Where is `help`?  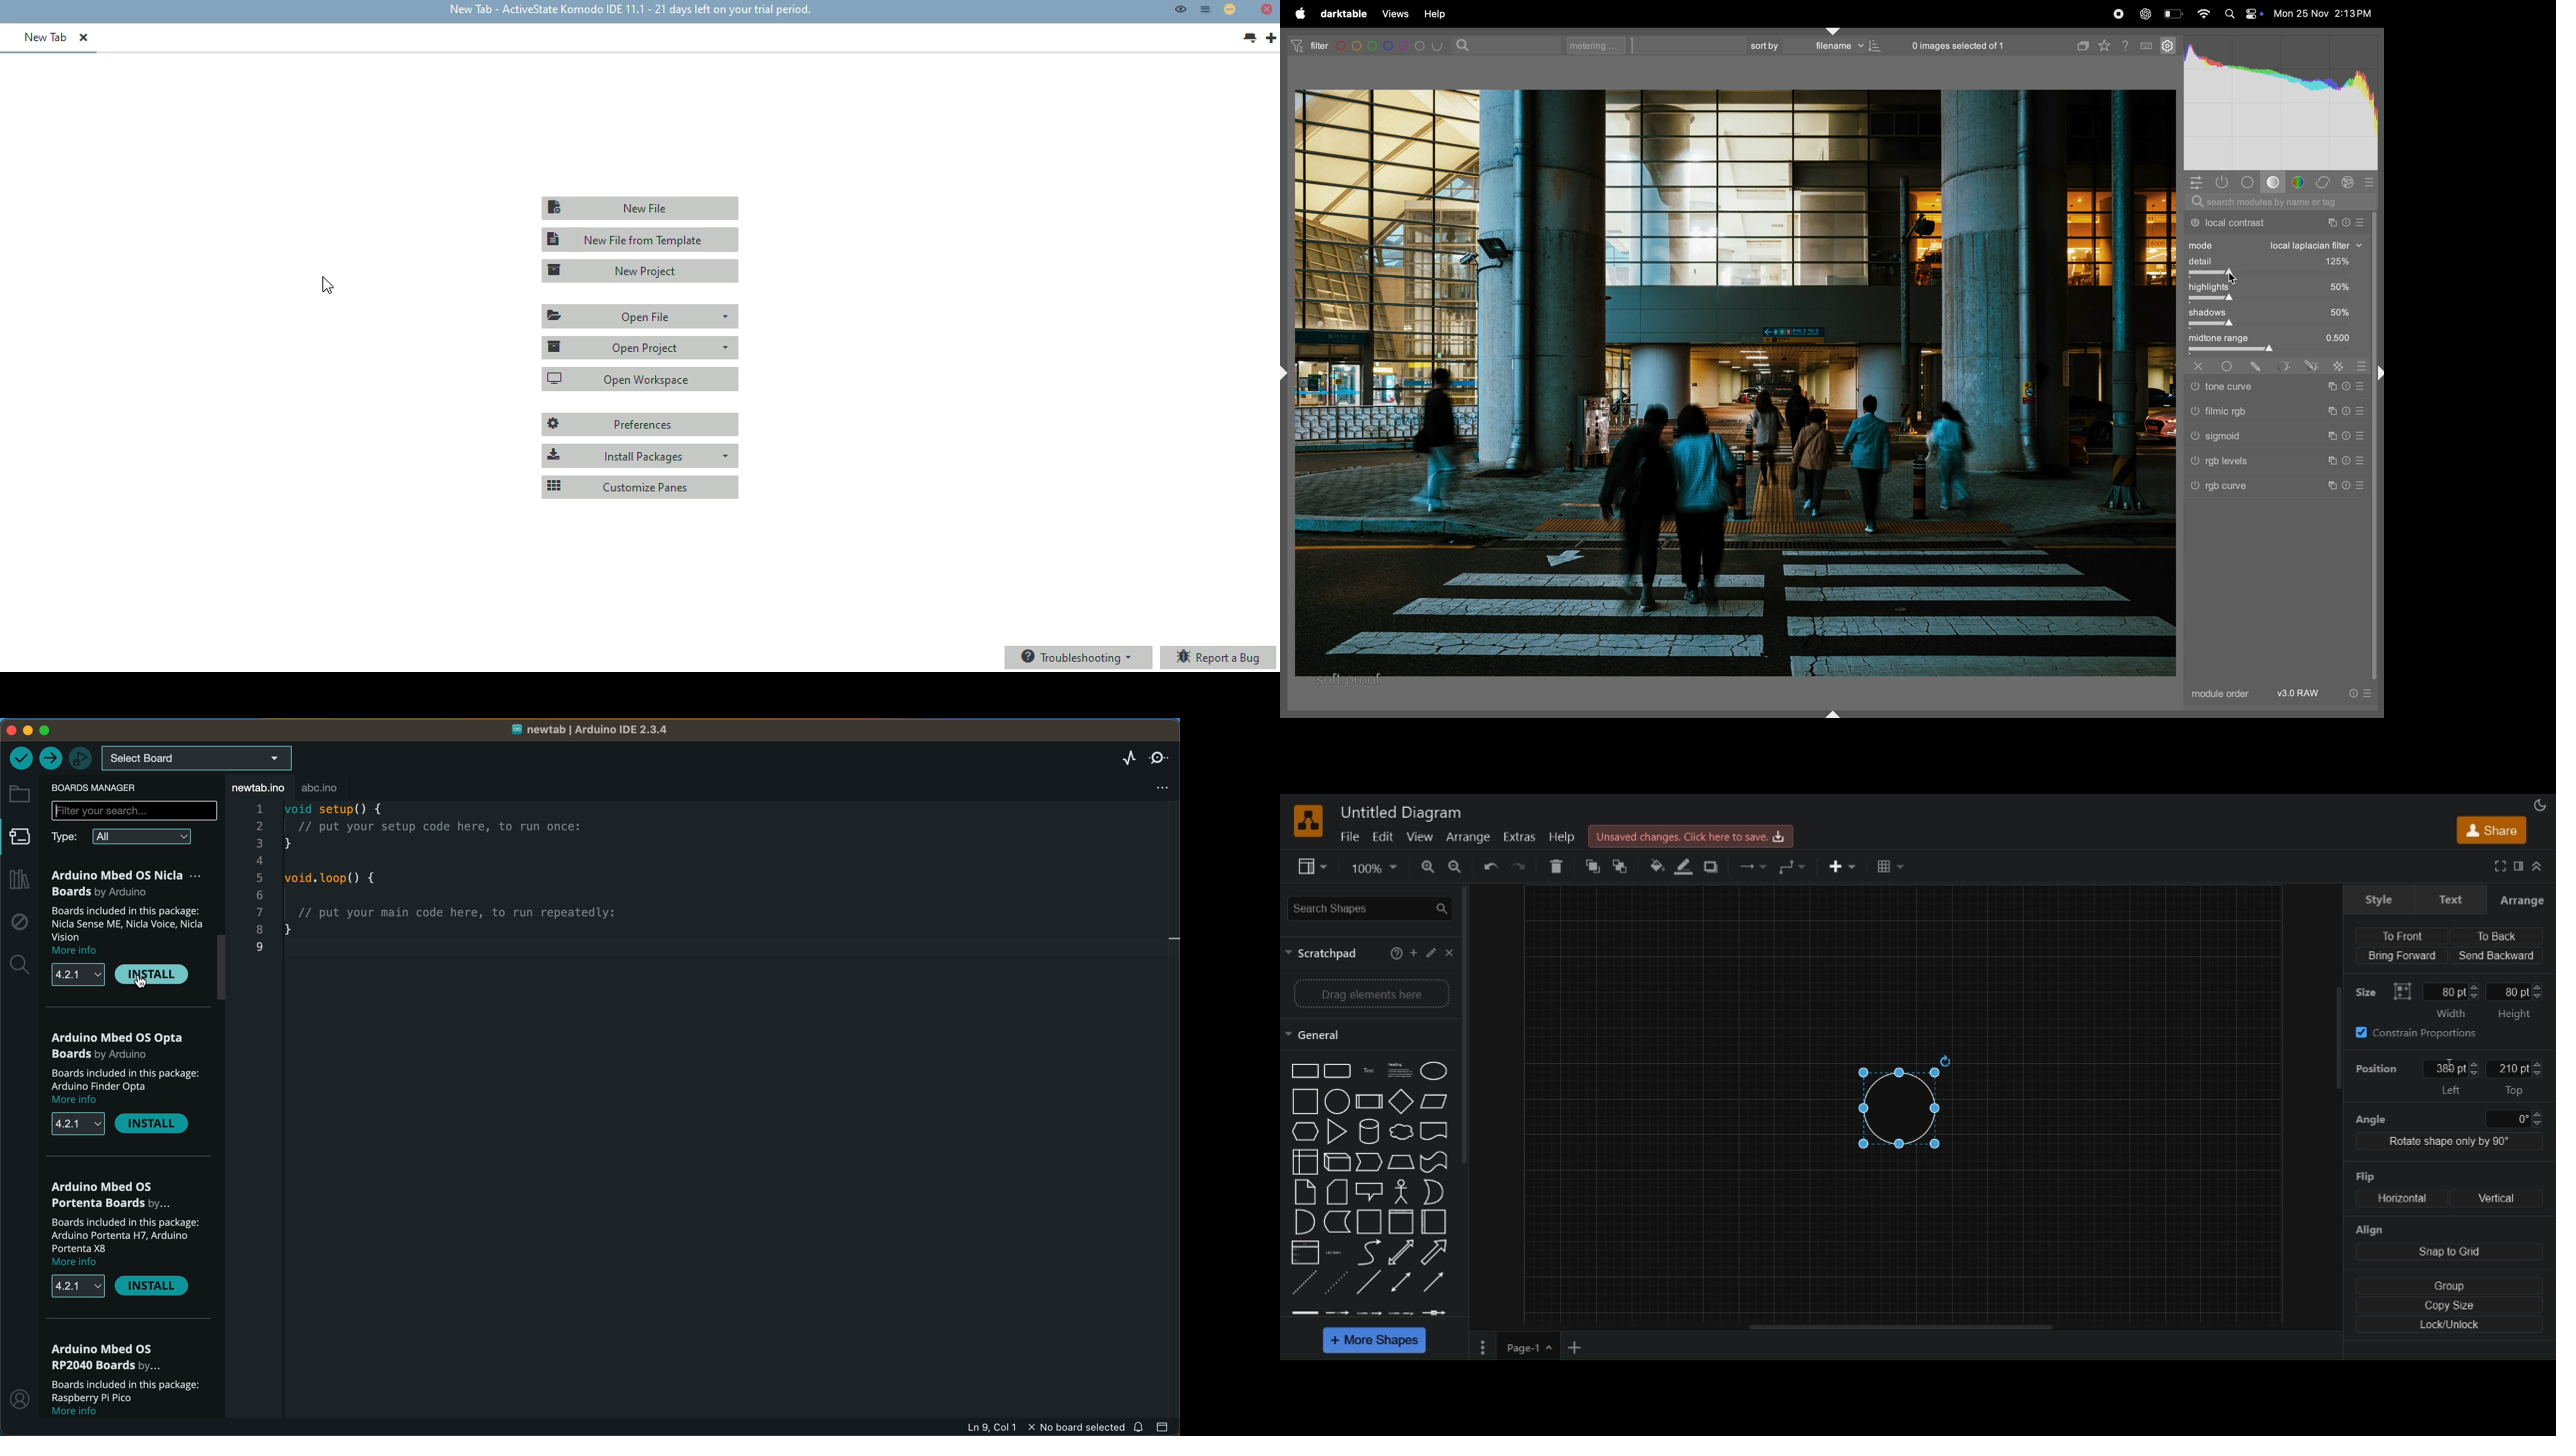 help is located at coordinates (1435, 14).